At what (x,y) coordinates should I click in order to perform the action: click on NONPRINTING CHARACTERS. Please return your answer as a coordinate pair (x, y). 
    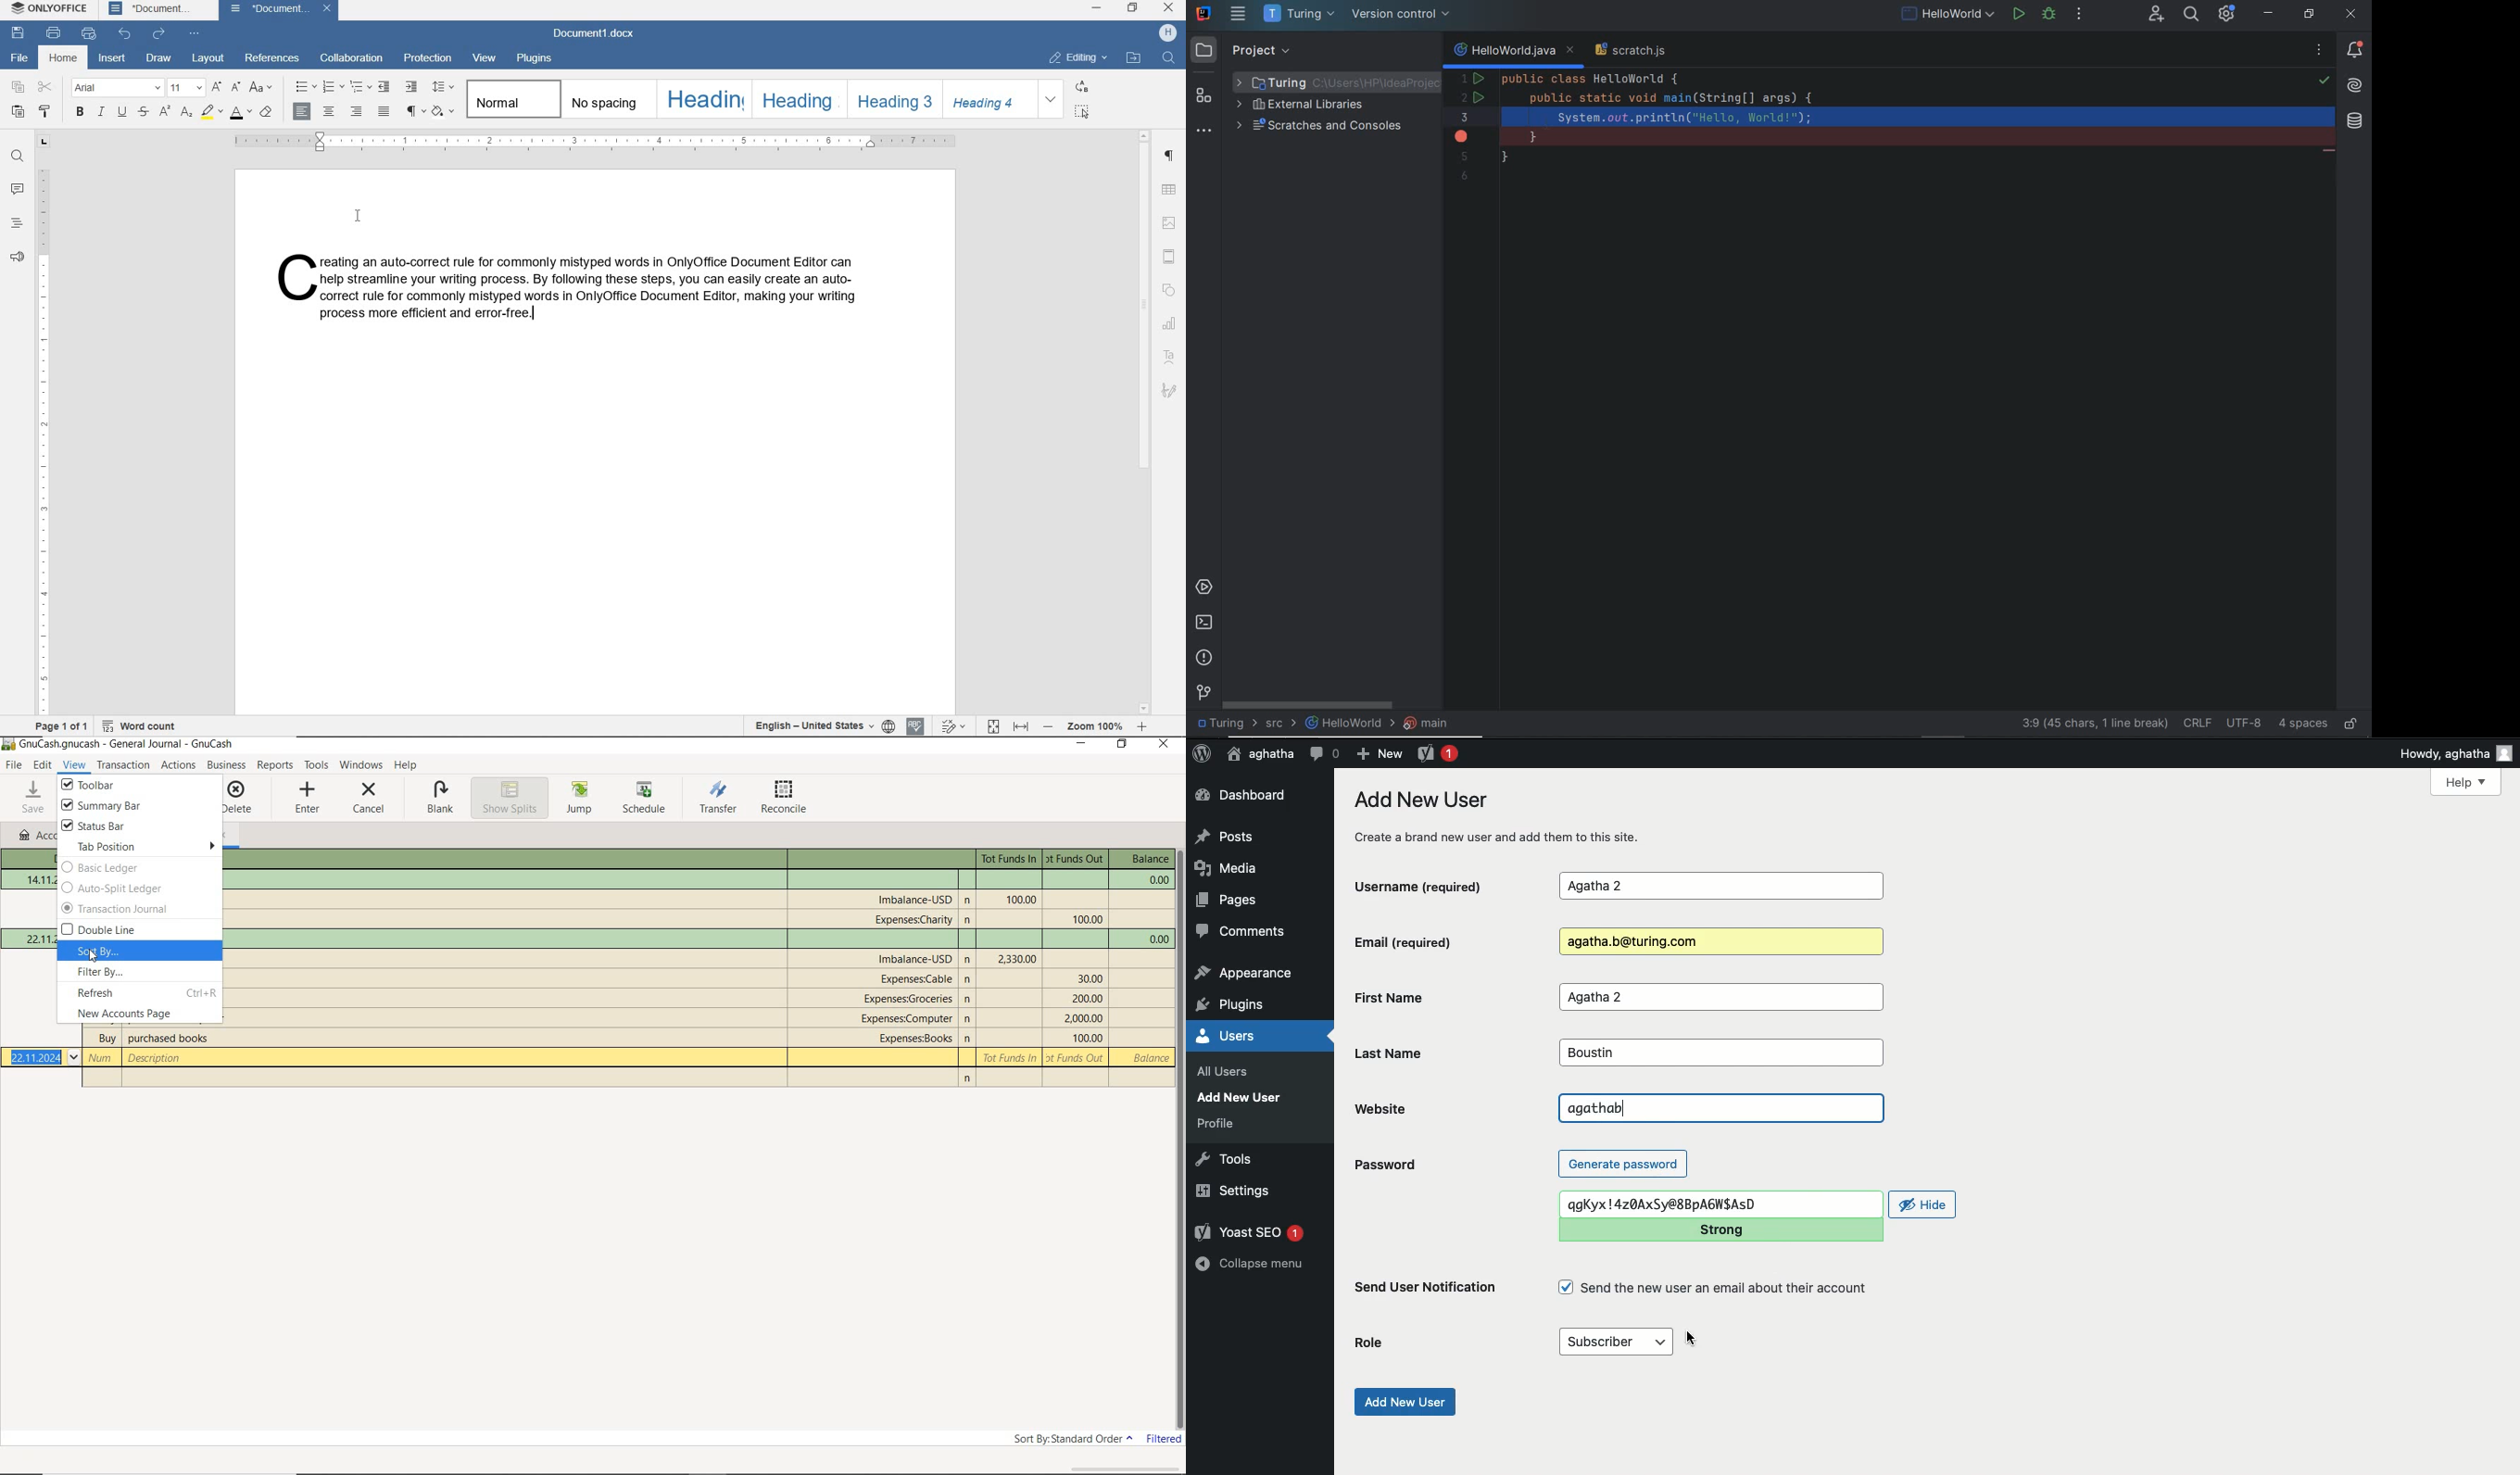
    Looking at the image, I should click on (415, 112).